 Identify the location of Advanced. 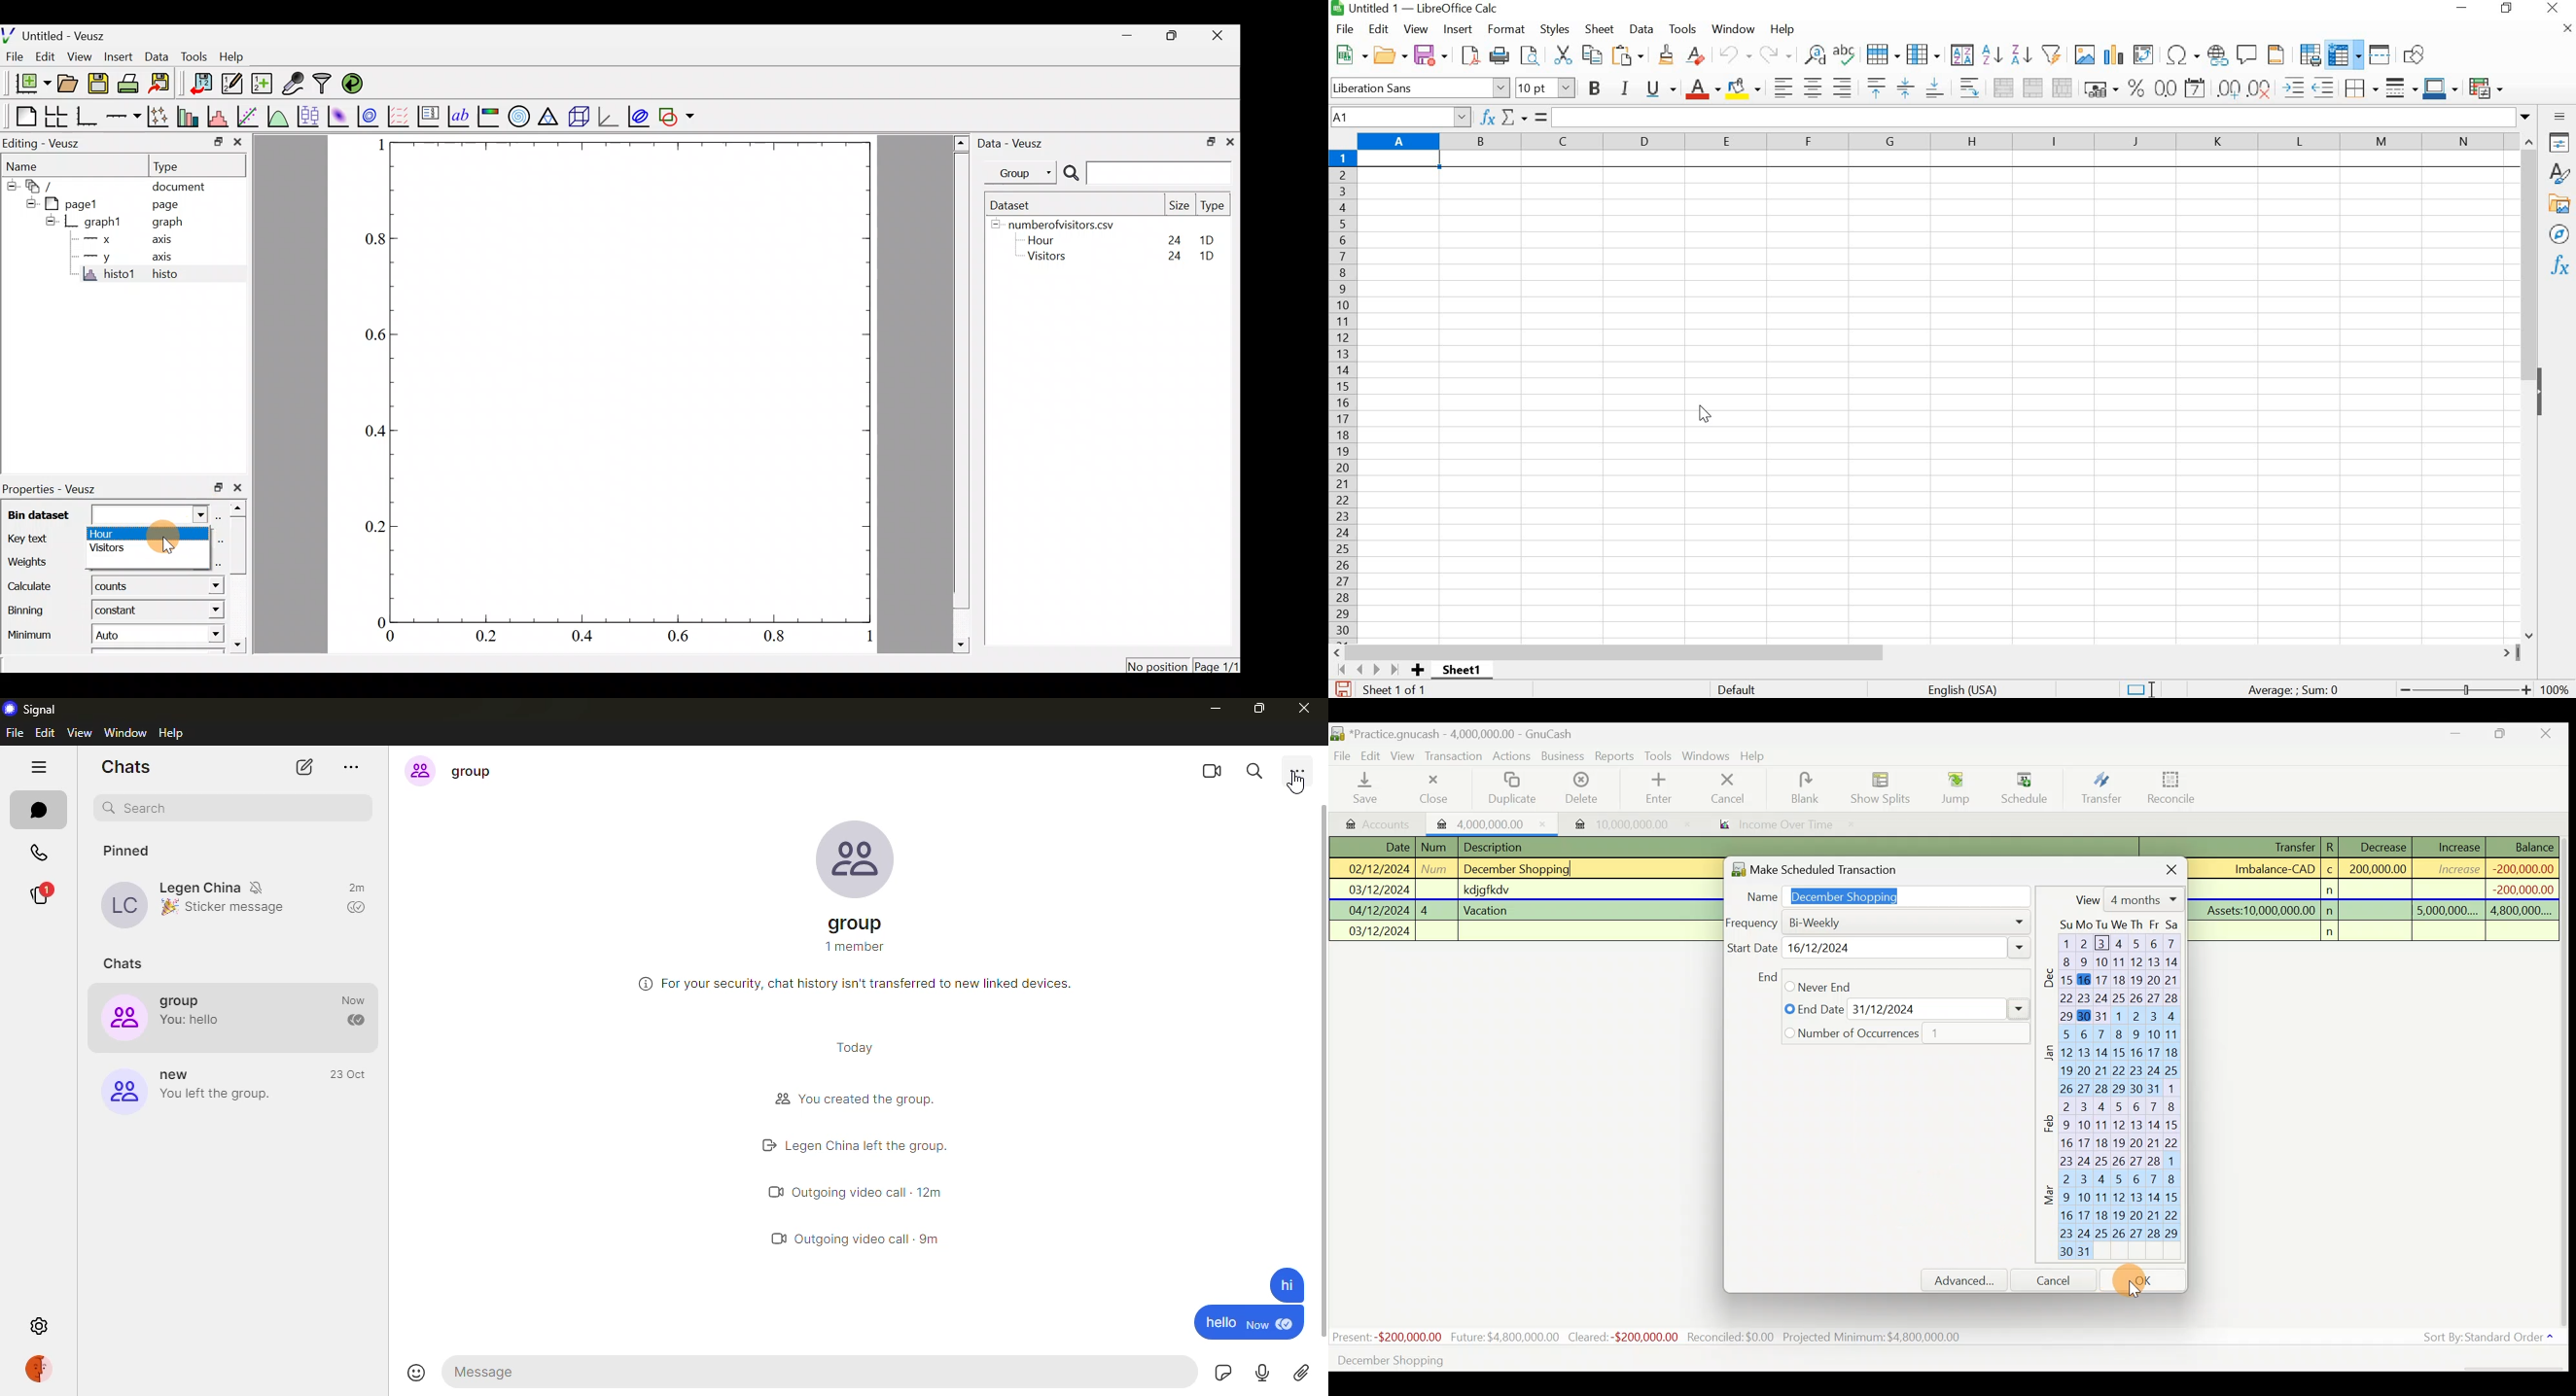
(1970, 1280).